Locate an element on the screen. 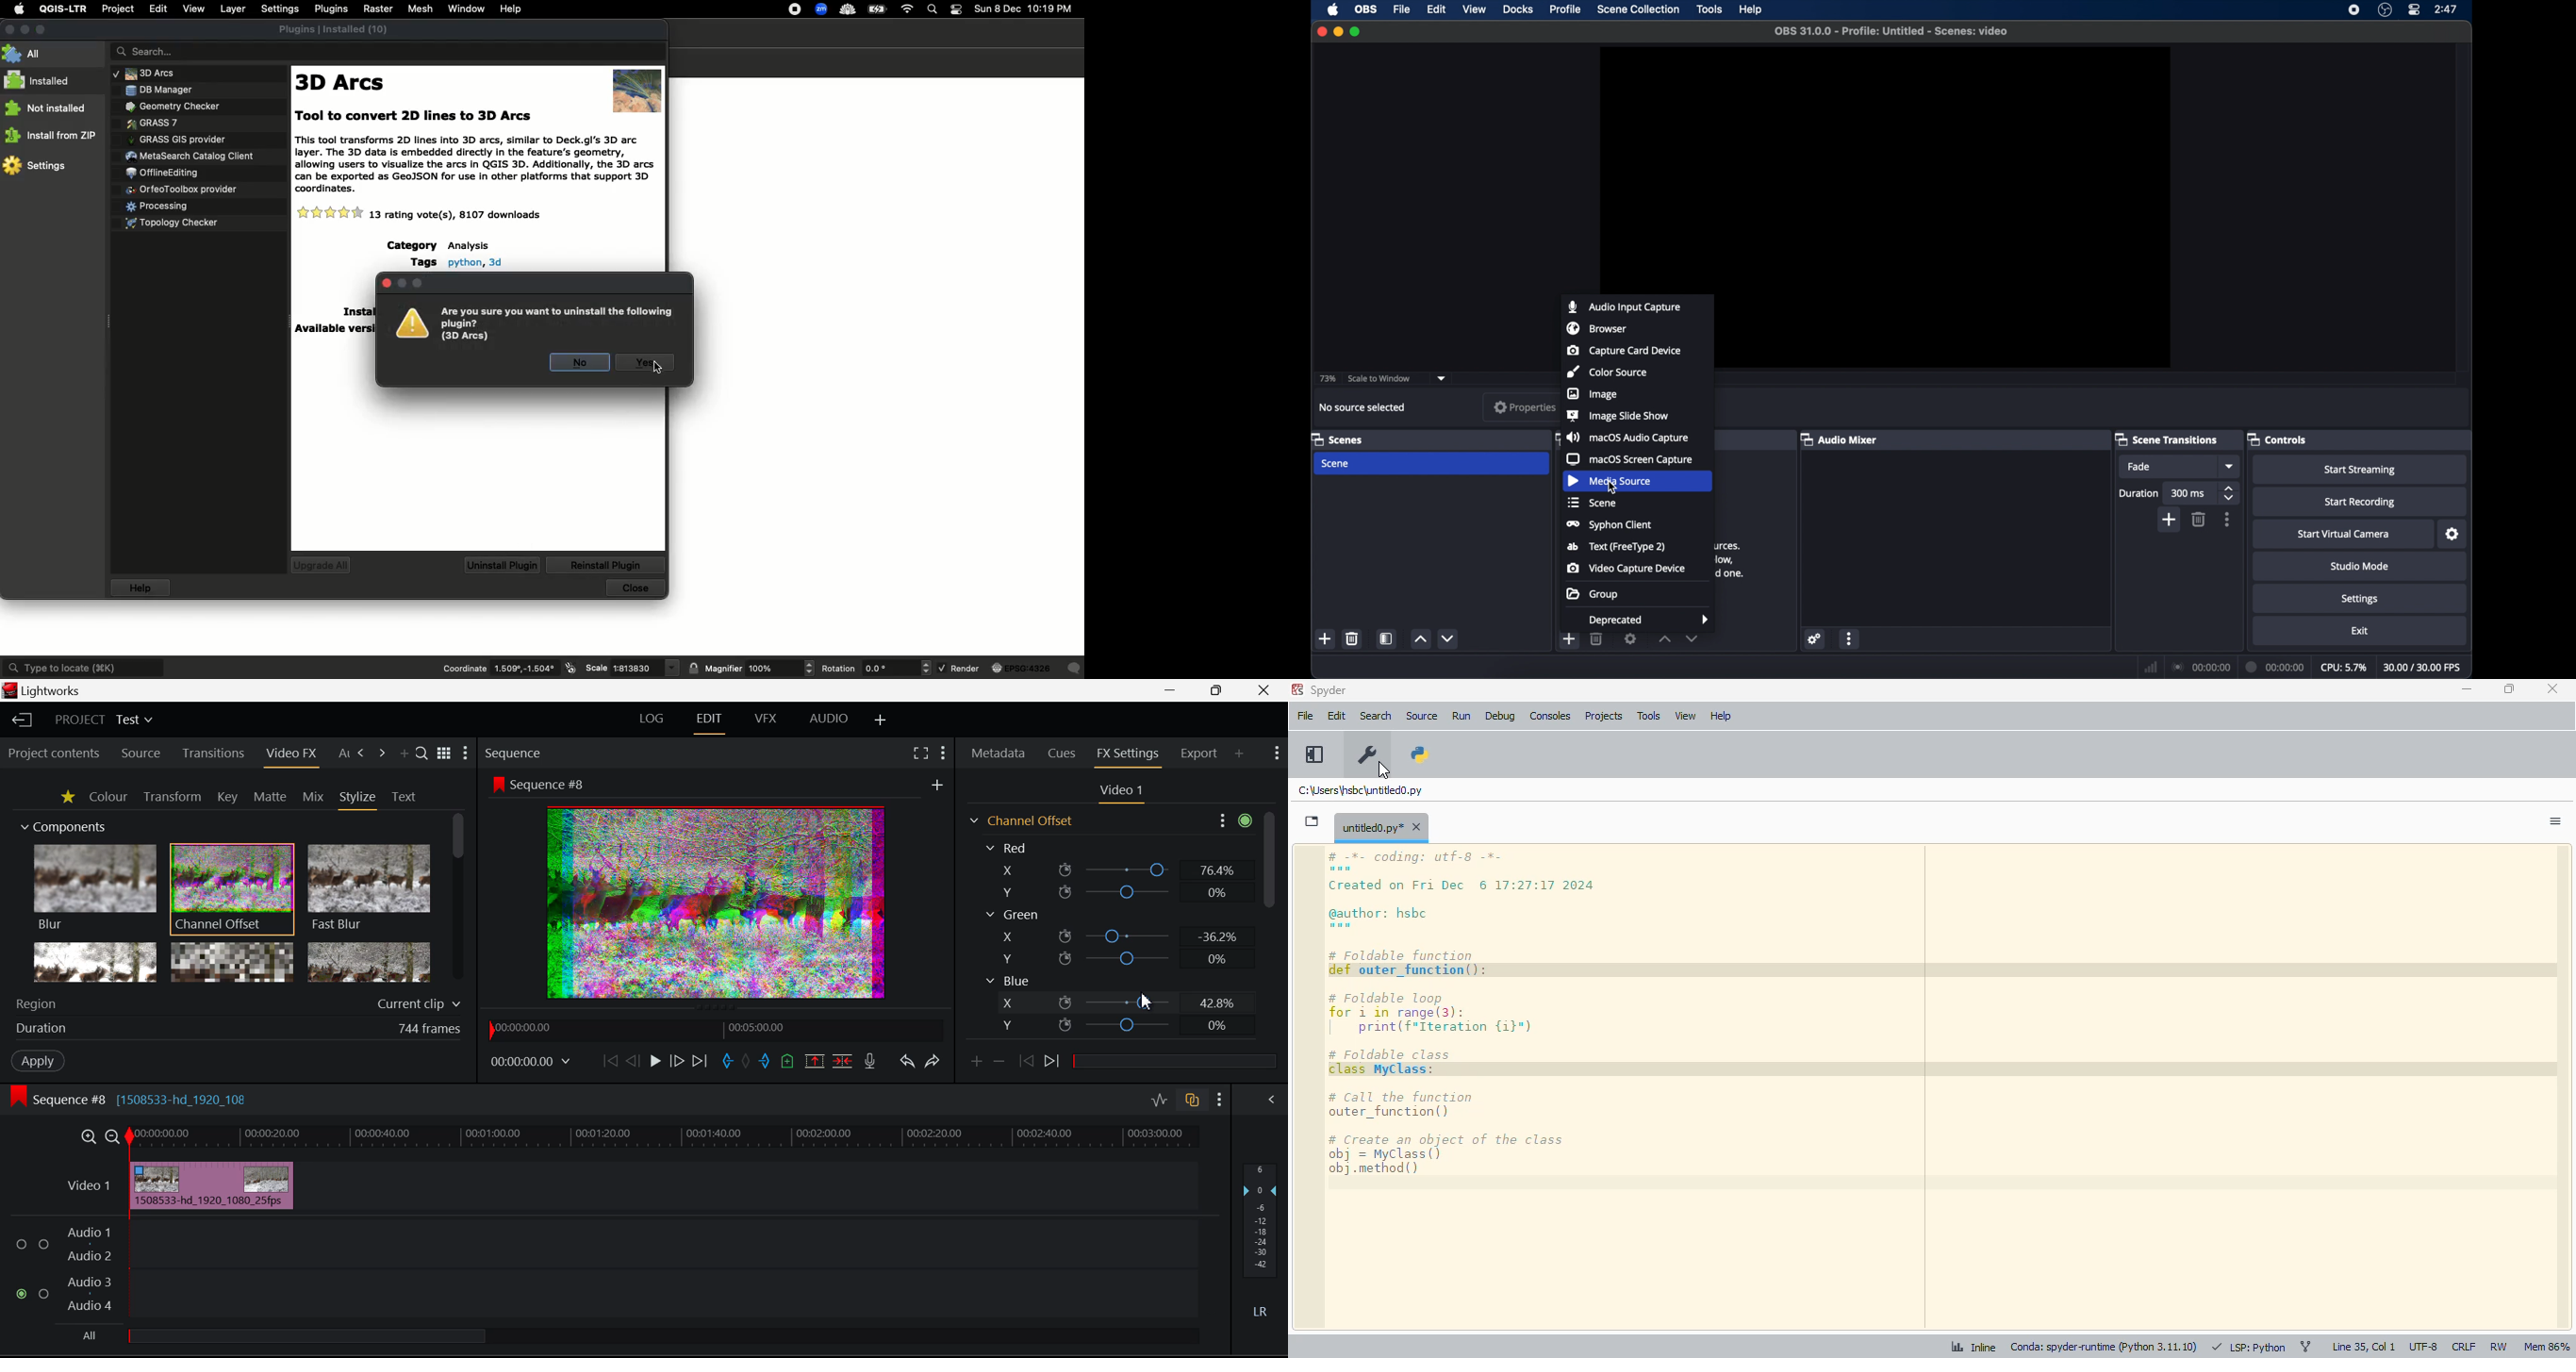  docks is located at coordinates (1518, 9).